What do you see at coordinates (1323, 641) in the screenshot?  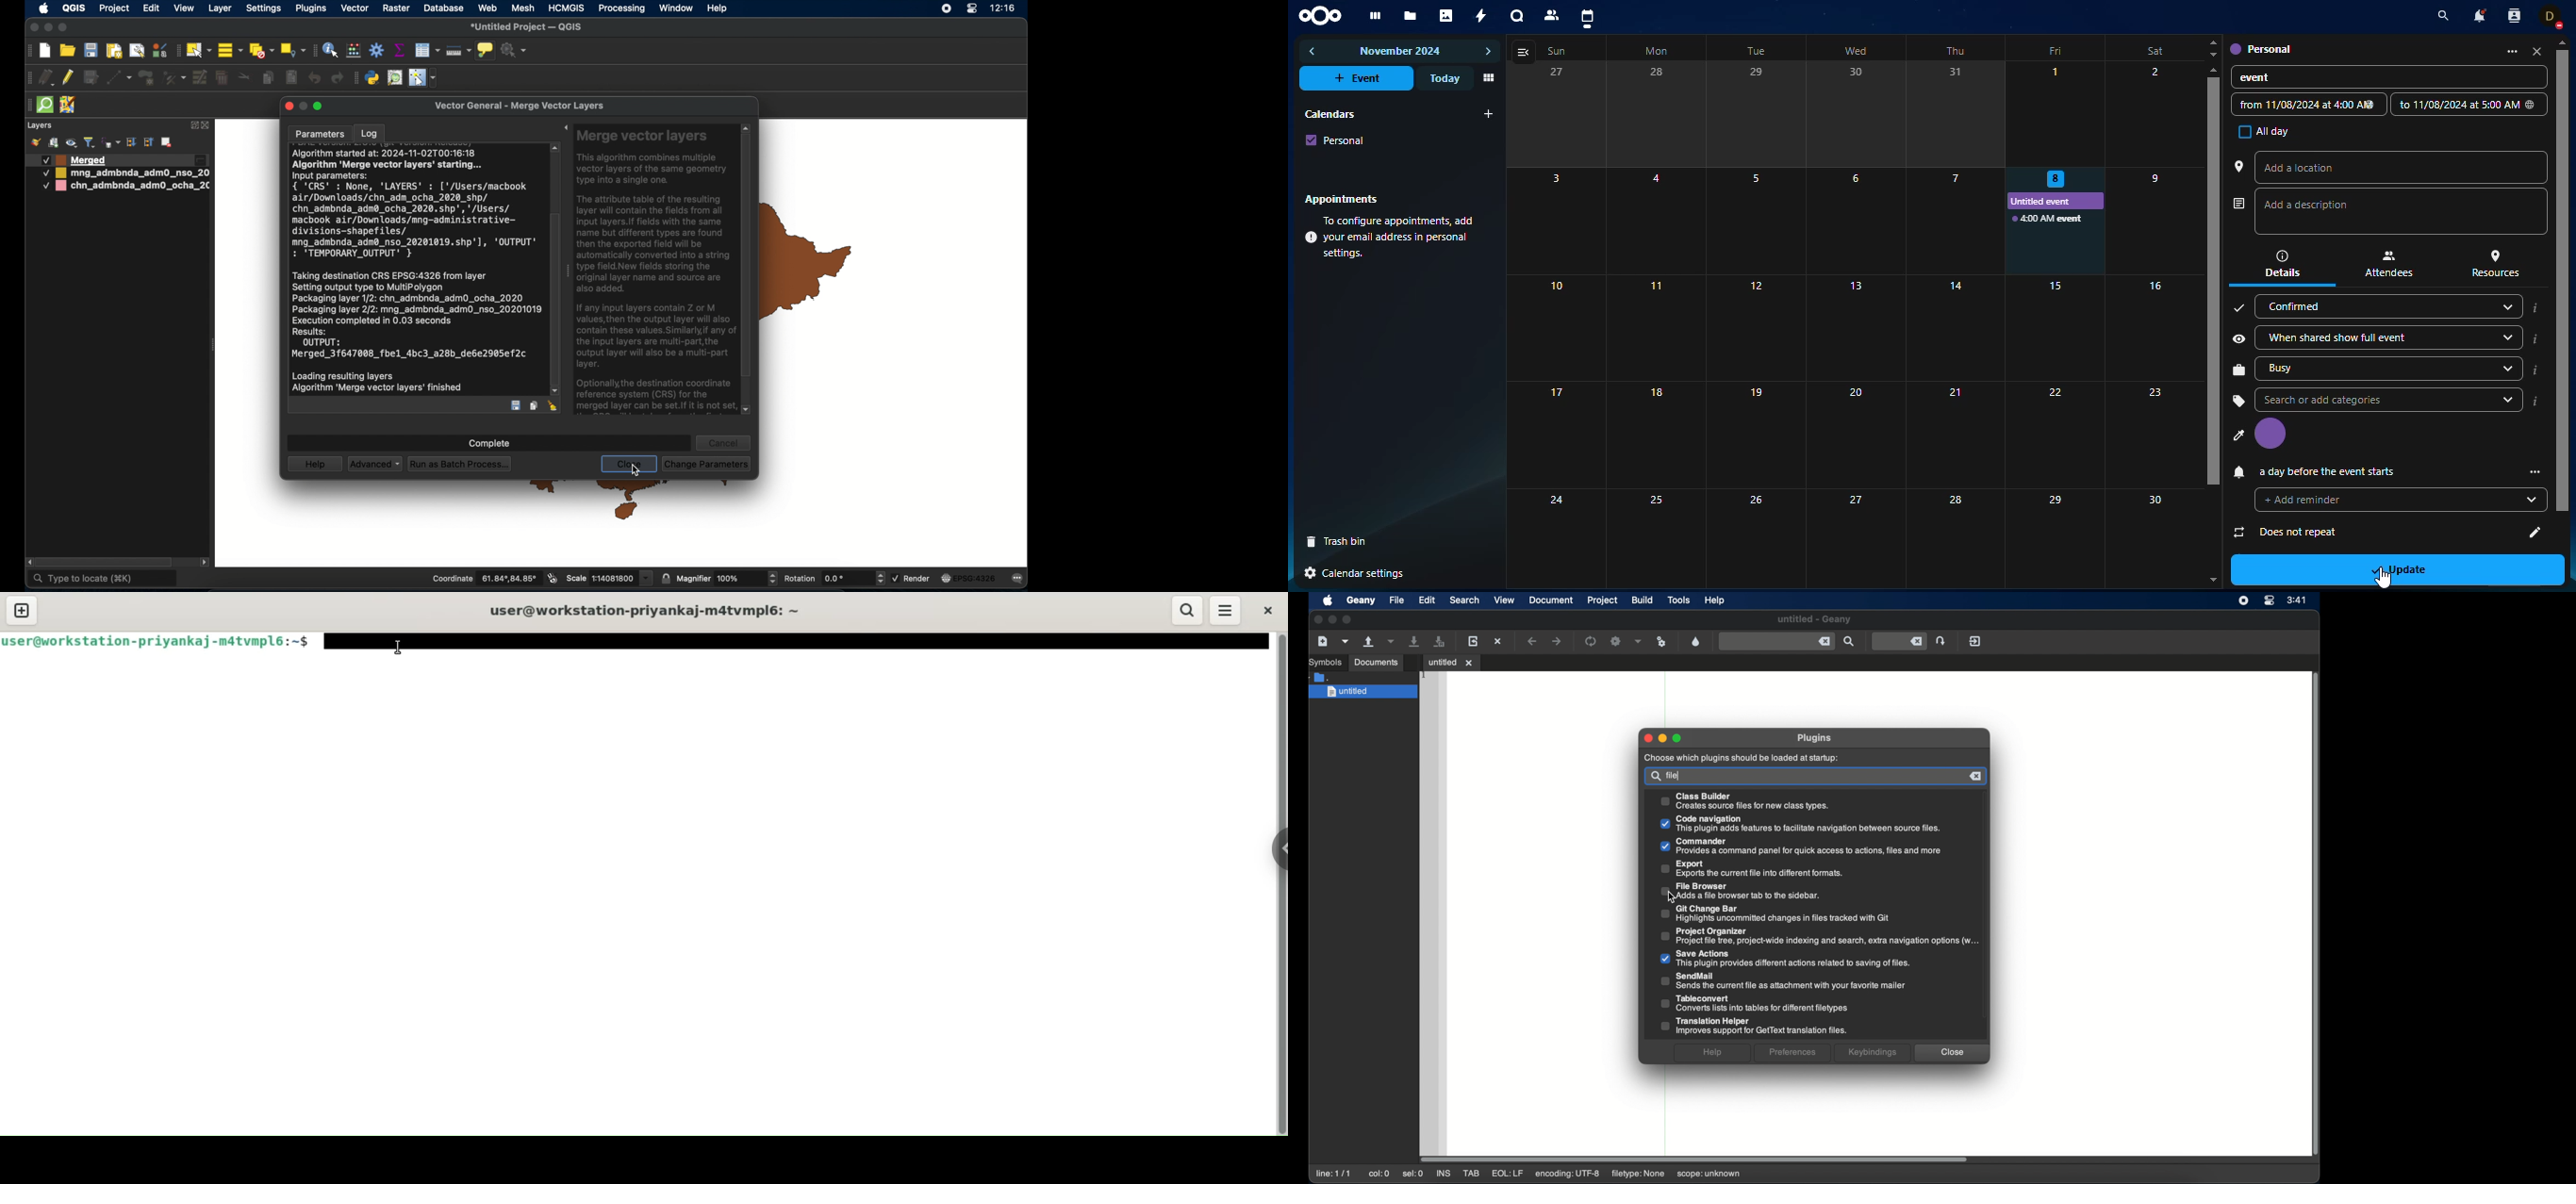 I see `create a new file` at bounding box center [1323, 641].